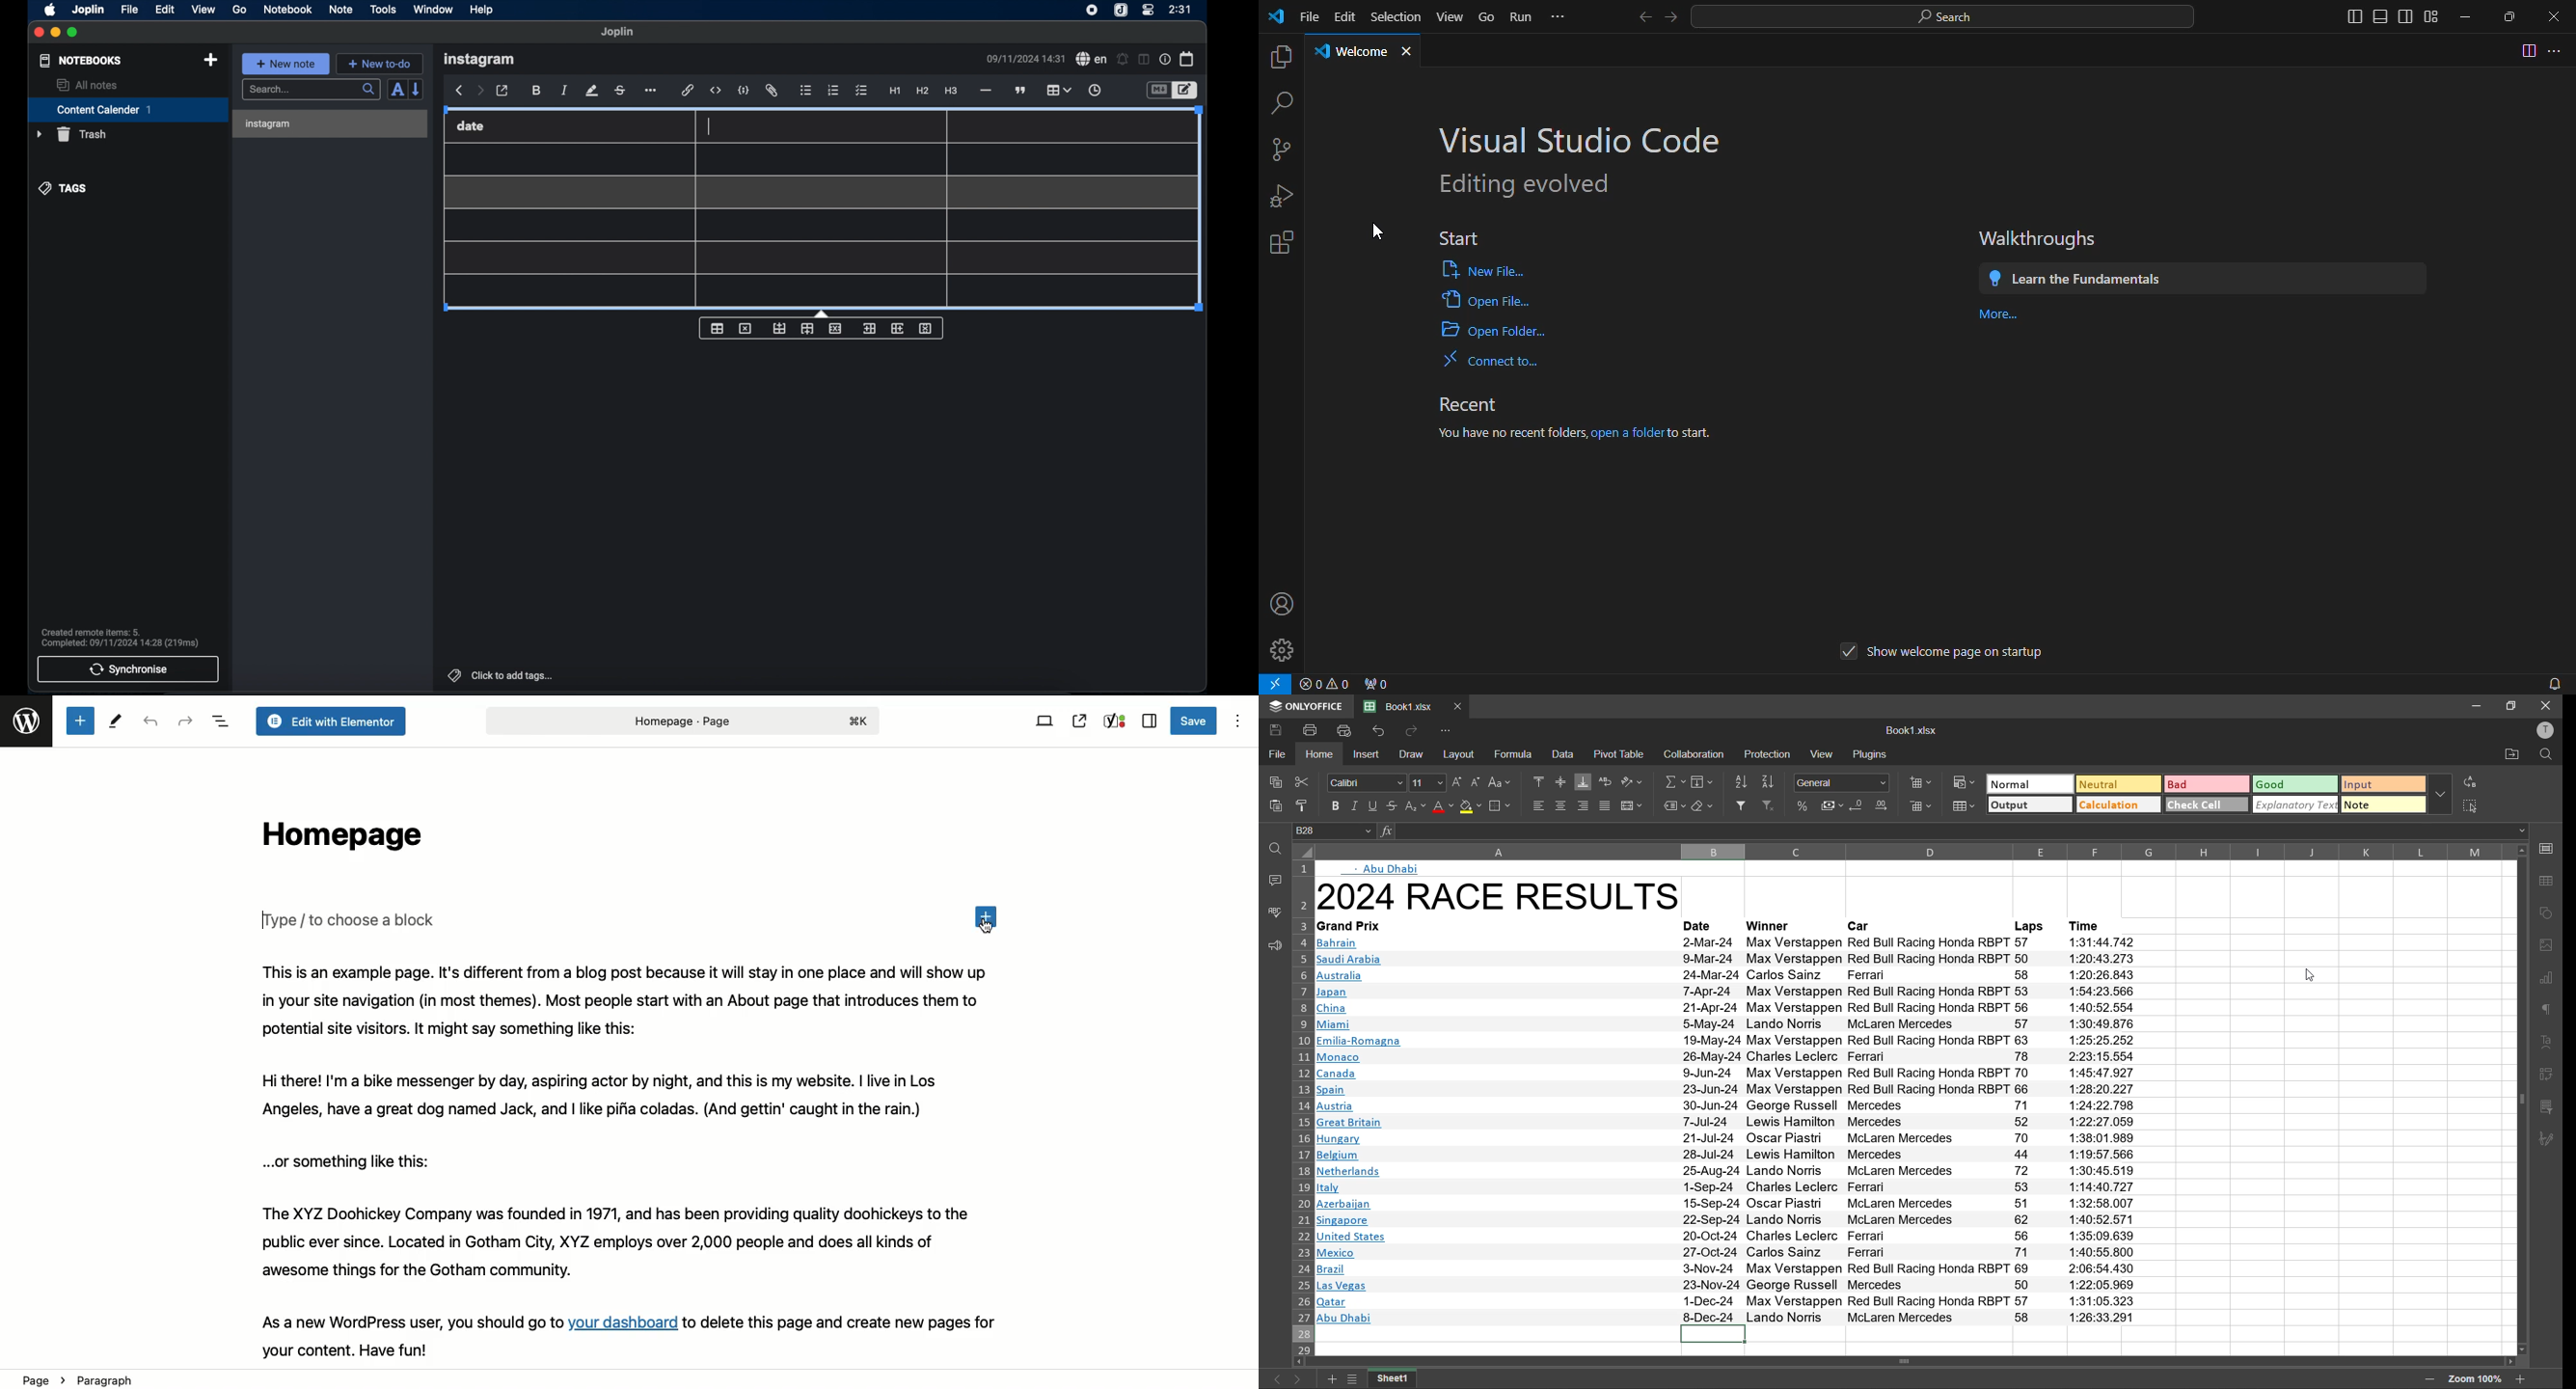 This screenshot has height=1400, width=2576. Describe the element at coordinates (1533, 183) in the screenshot. I see `editing evolved` at that location.